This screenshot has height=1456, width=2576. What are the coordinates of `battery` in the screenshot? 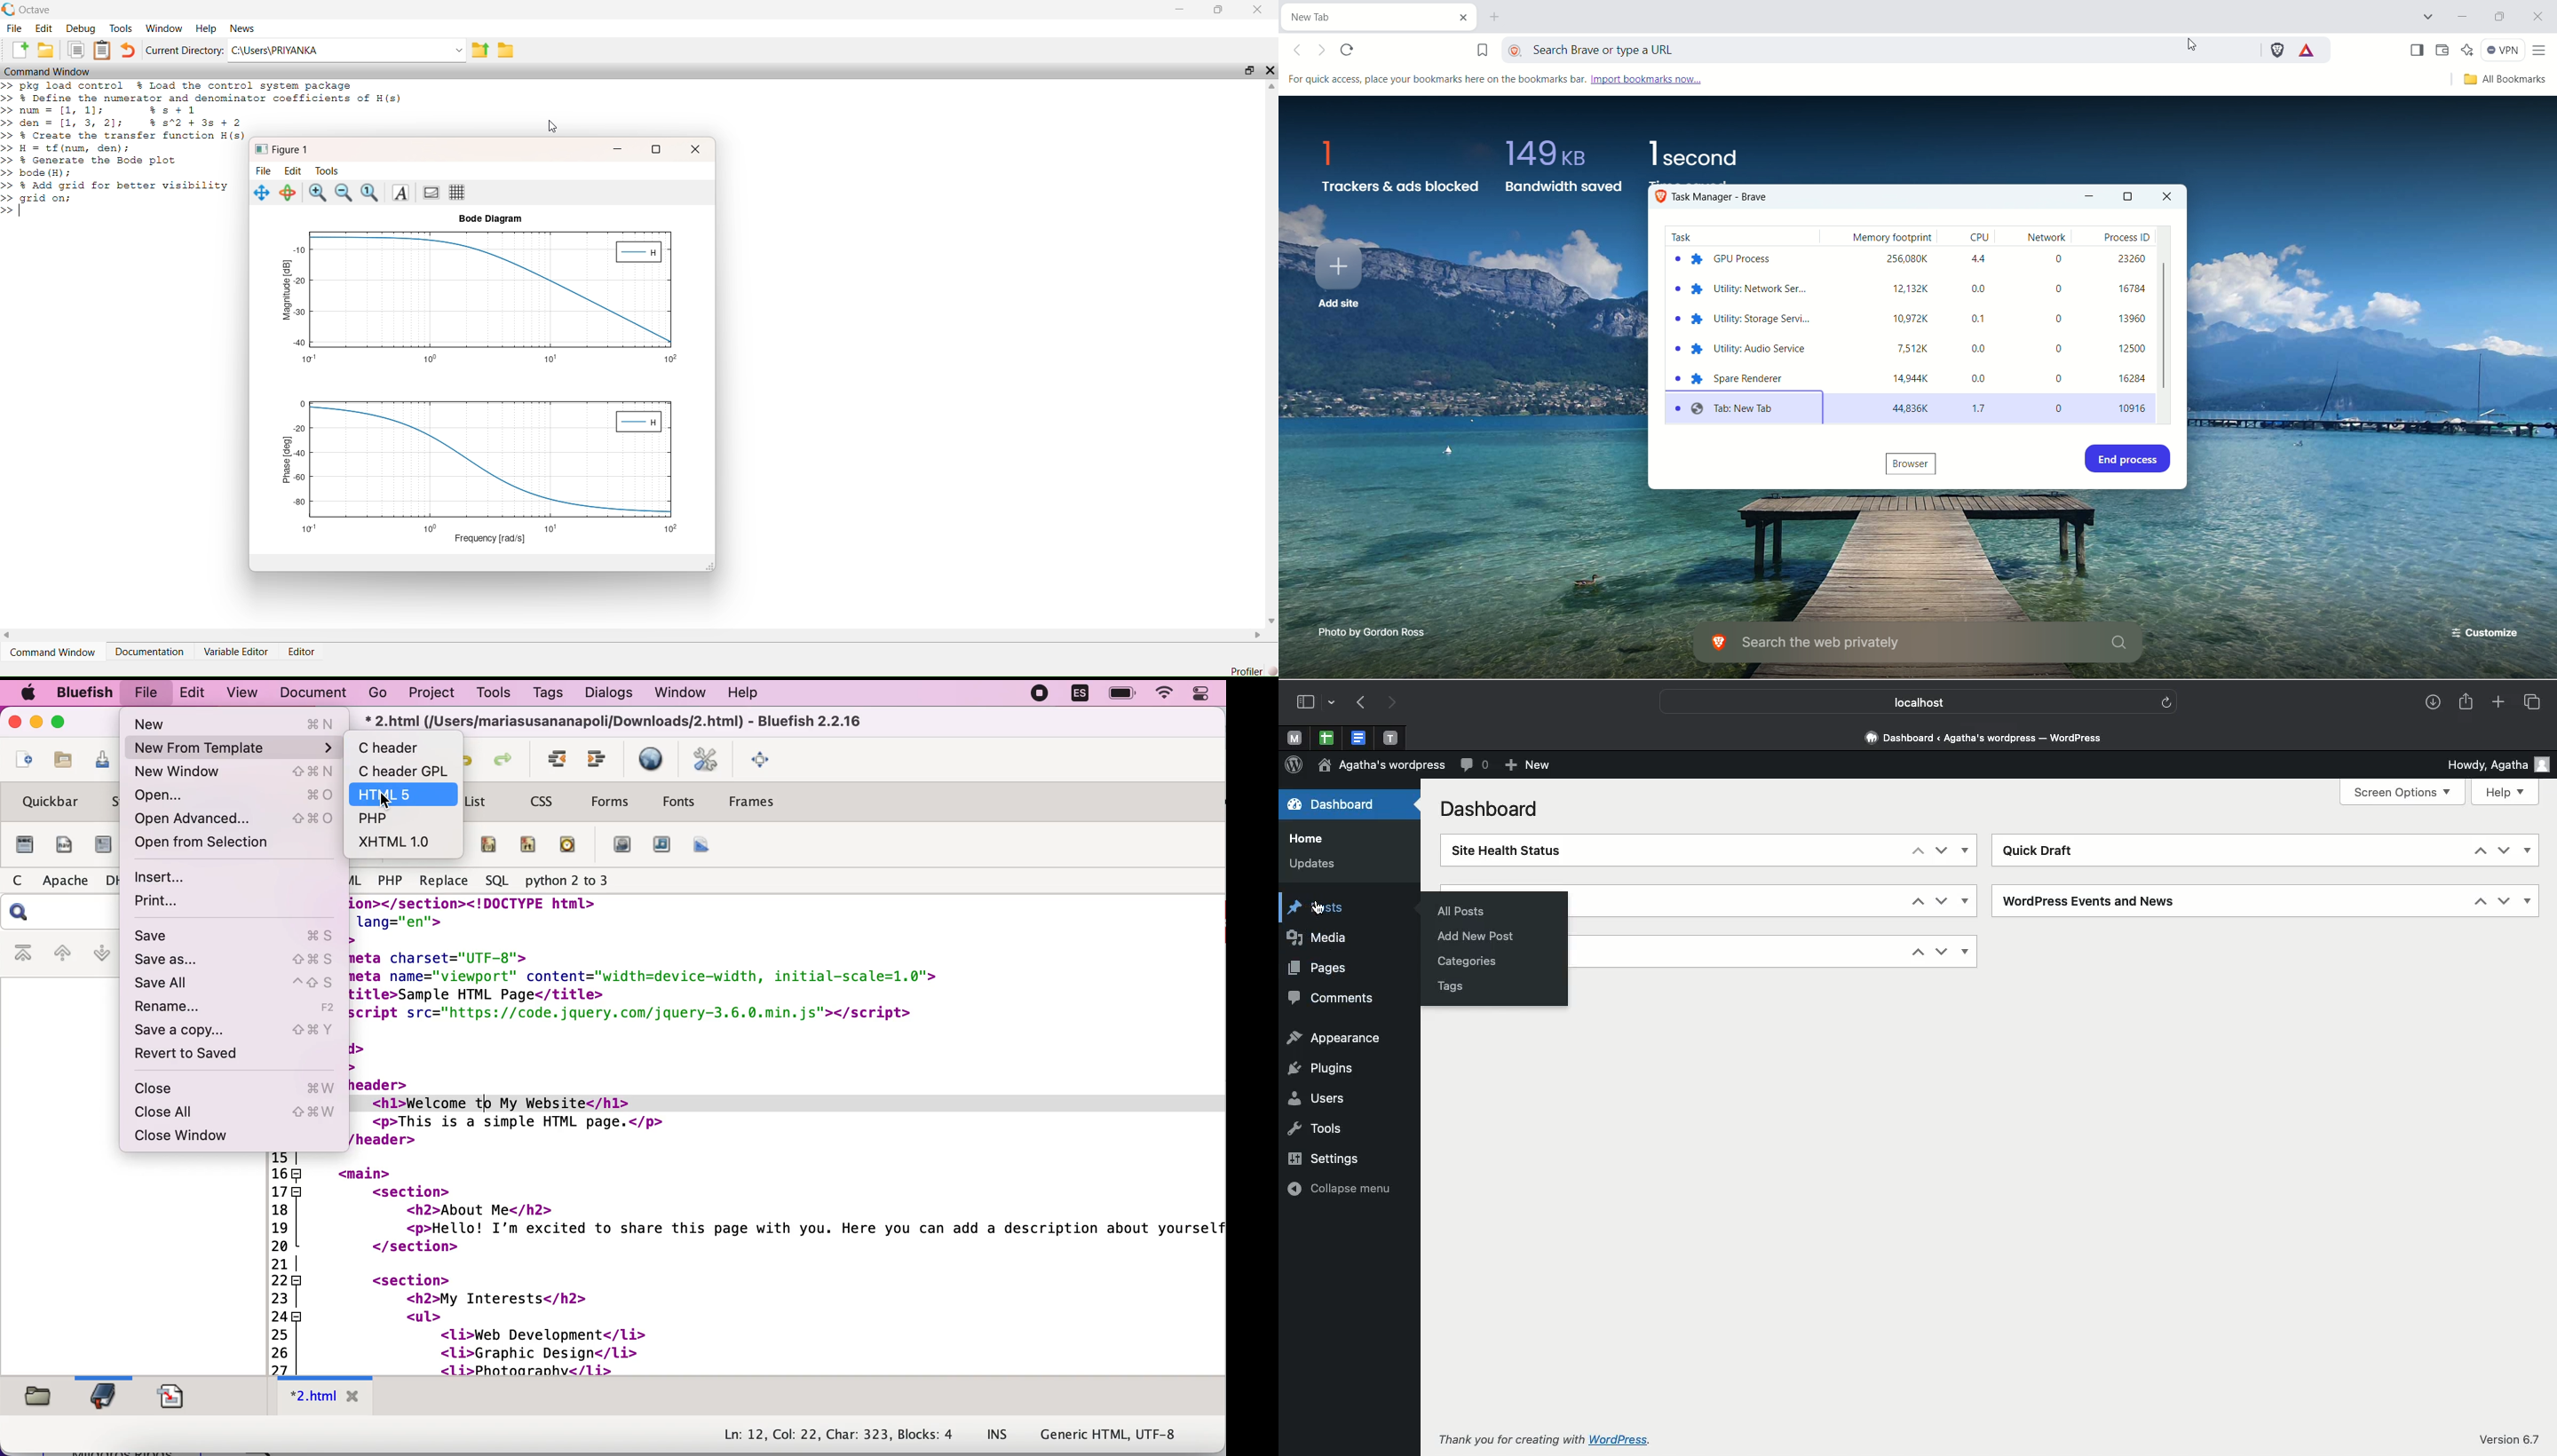 It's located at (1121, 693).